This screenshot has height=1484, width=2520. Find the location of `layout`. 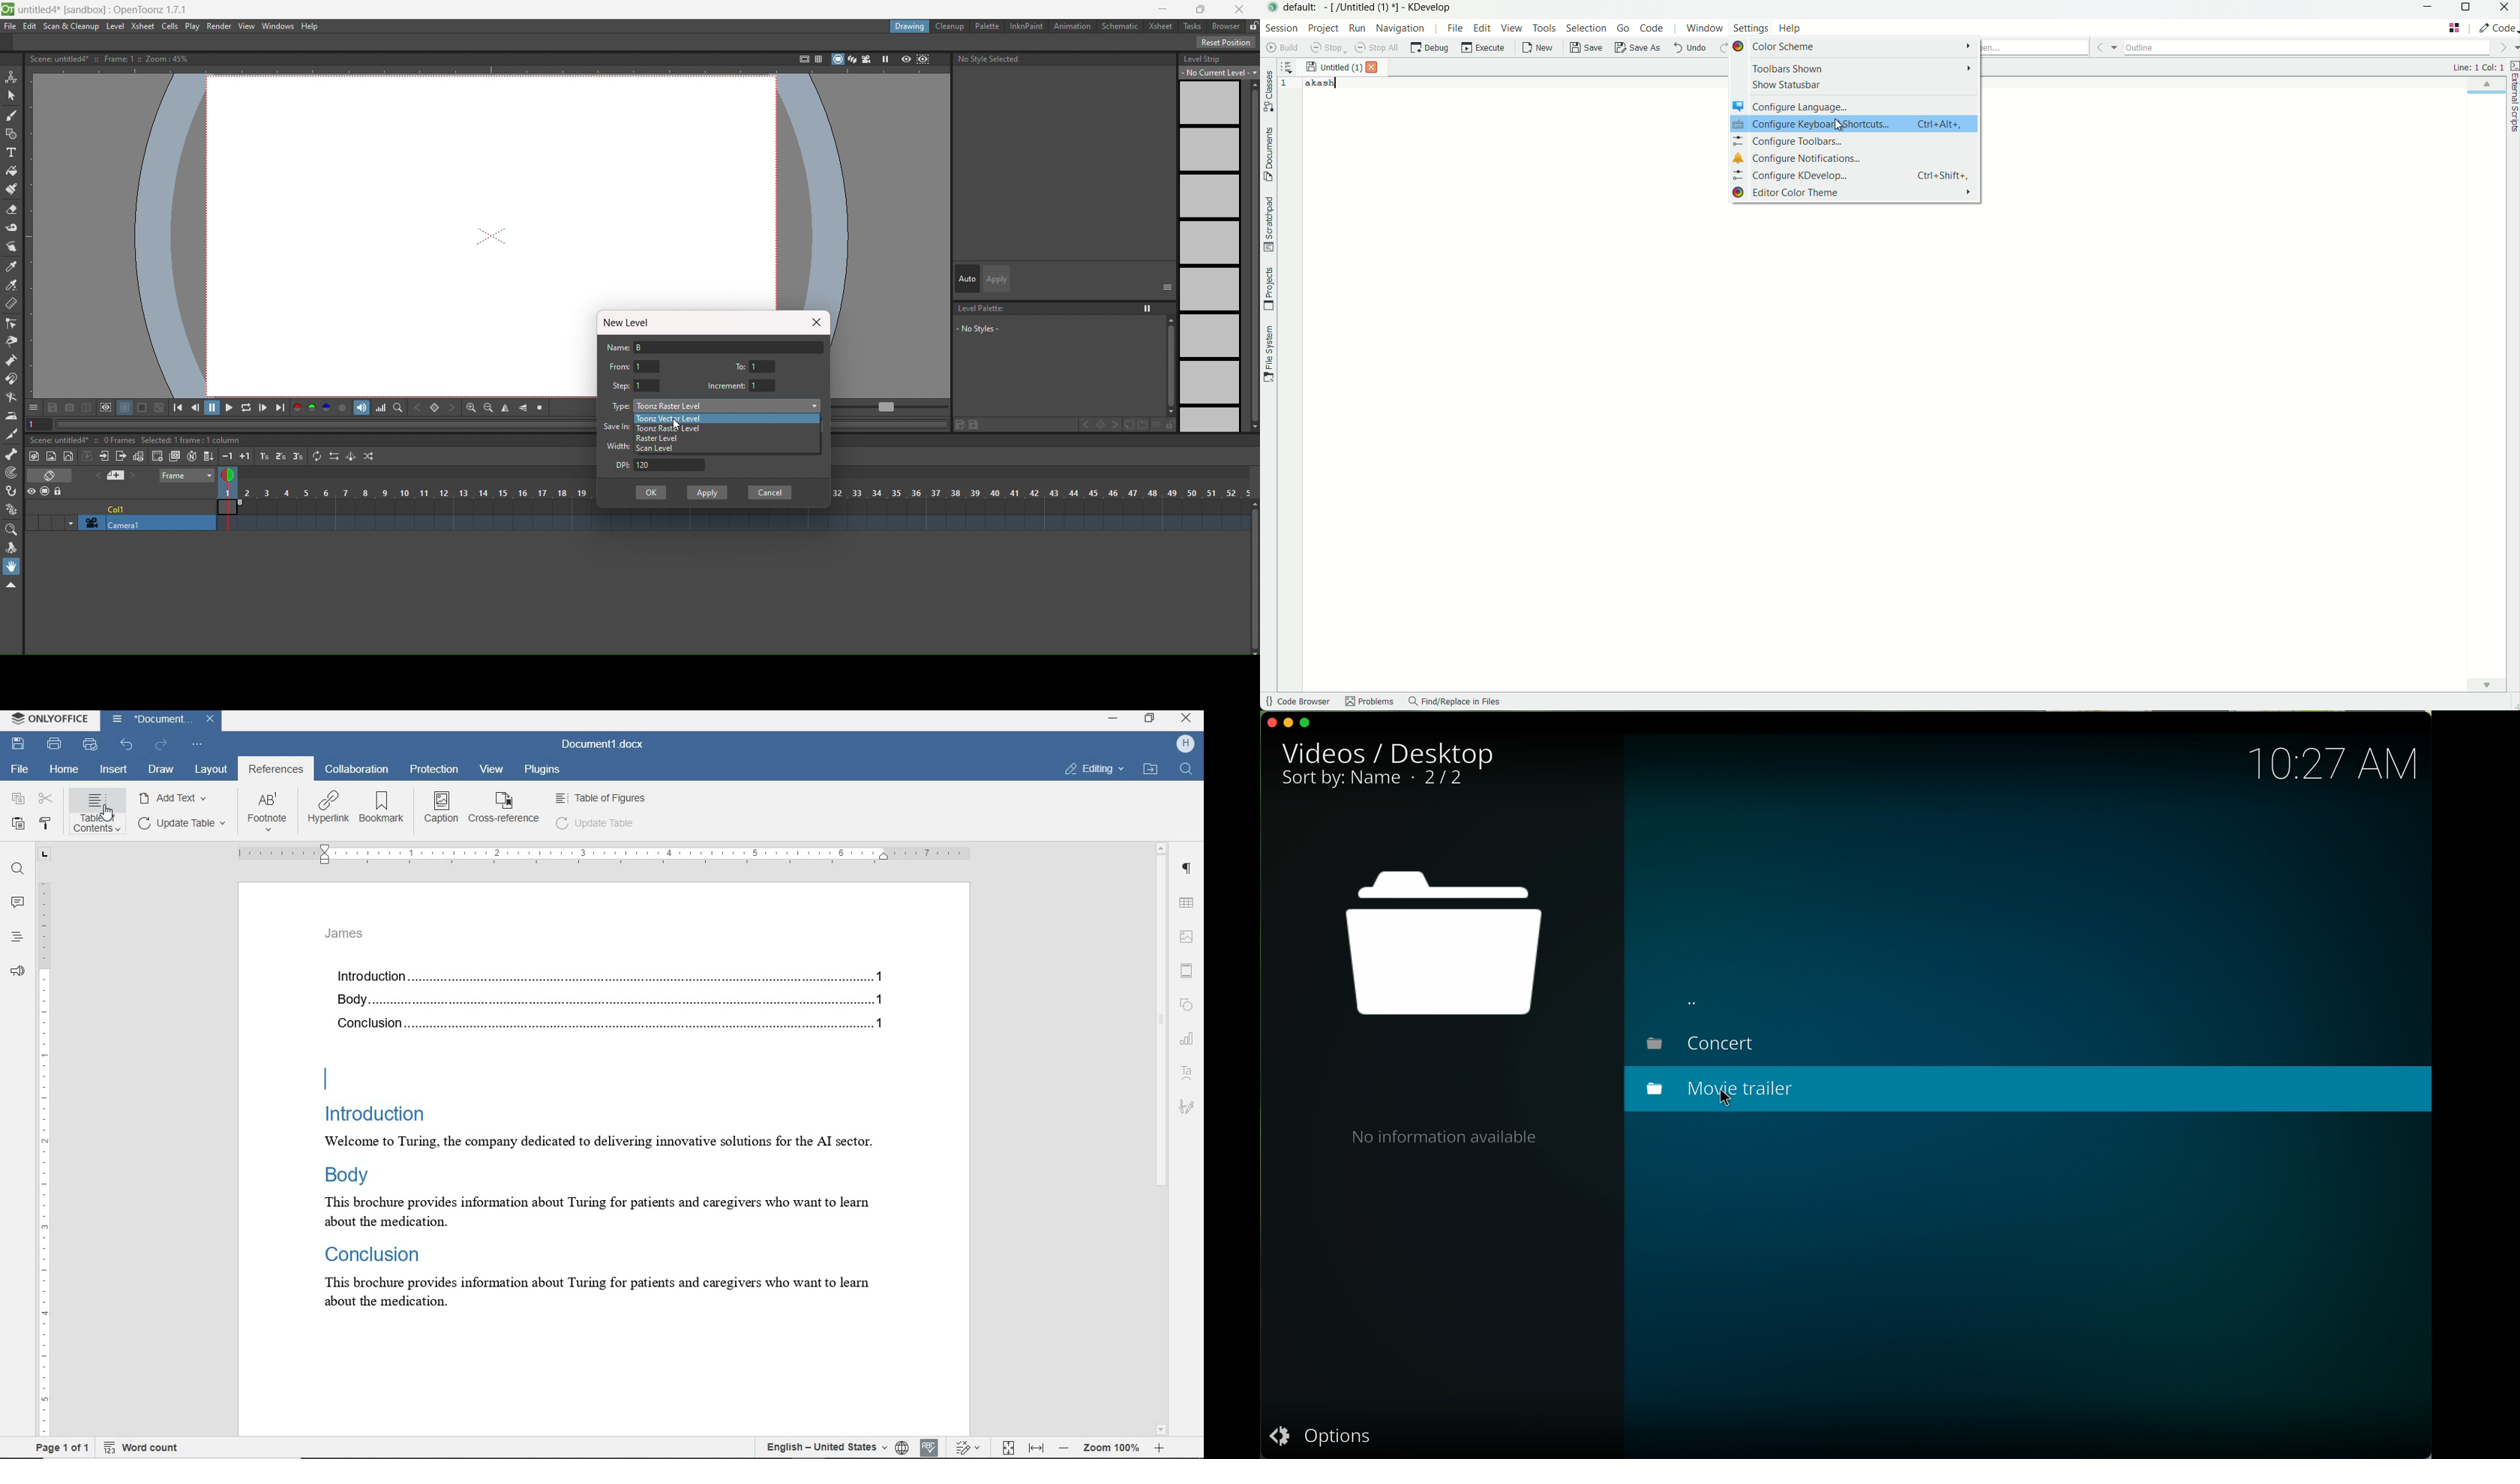

layout is located at coordinates (210, 769).